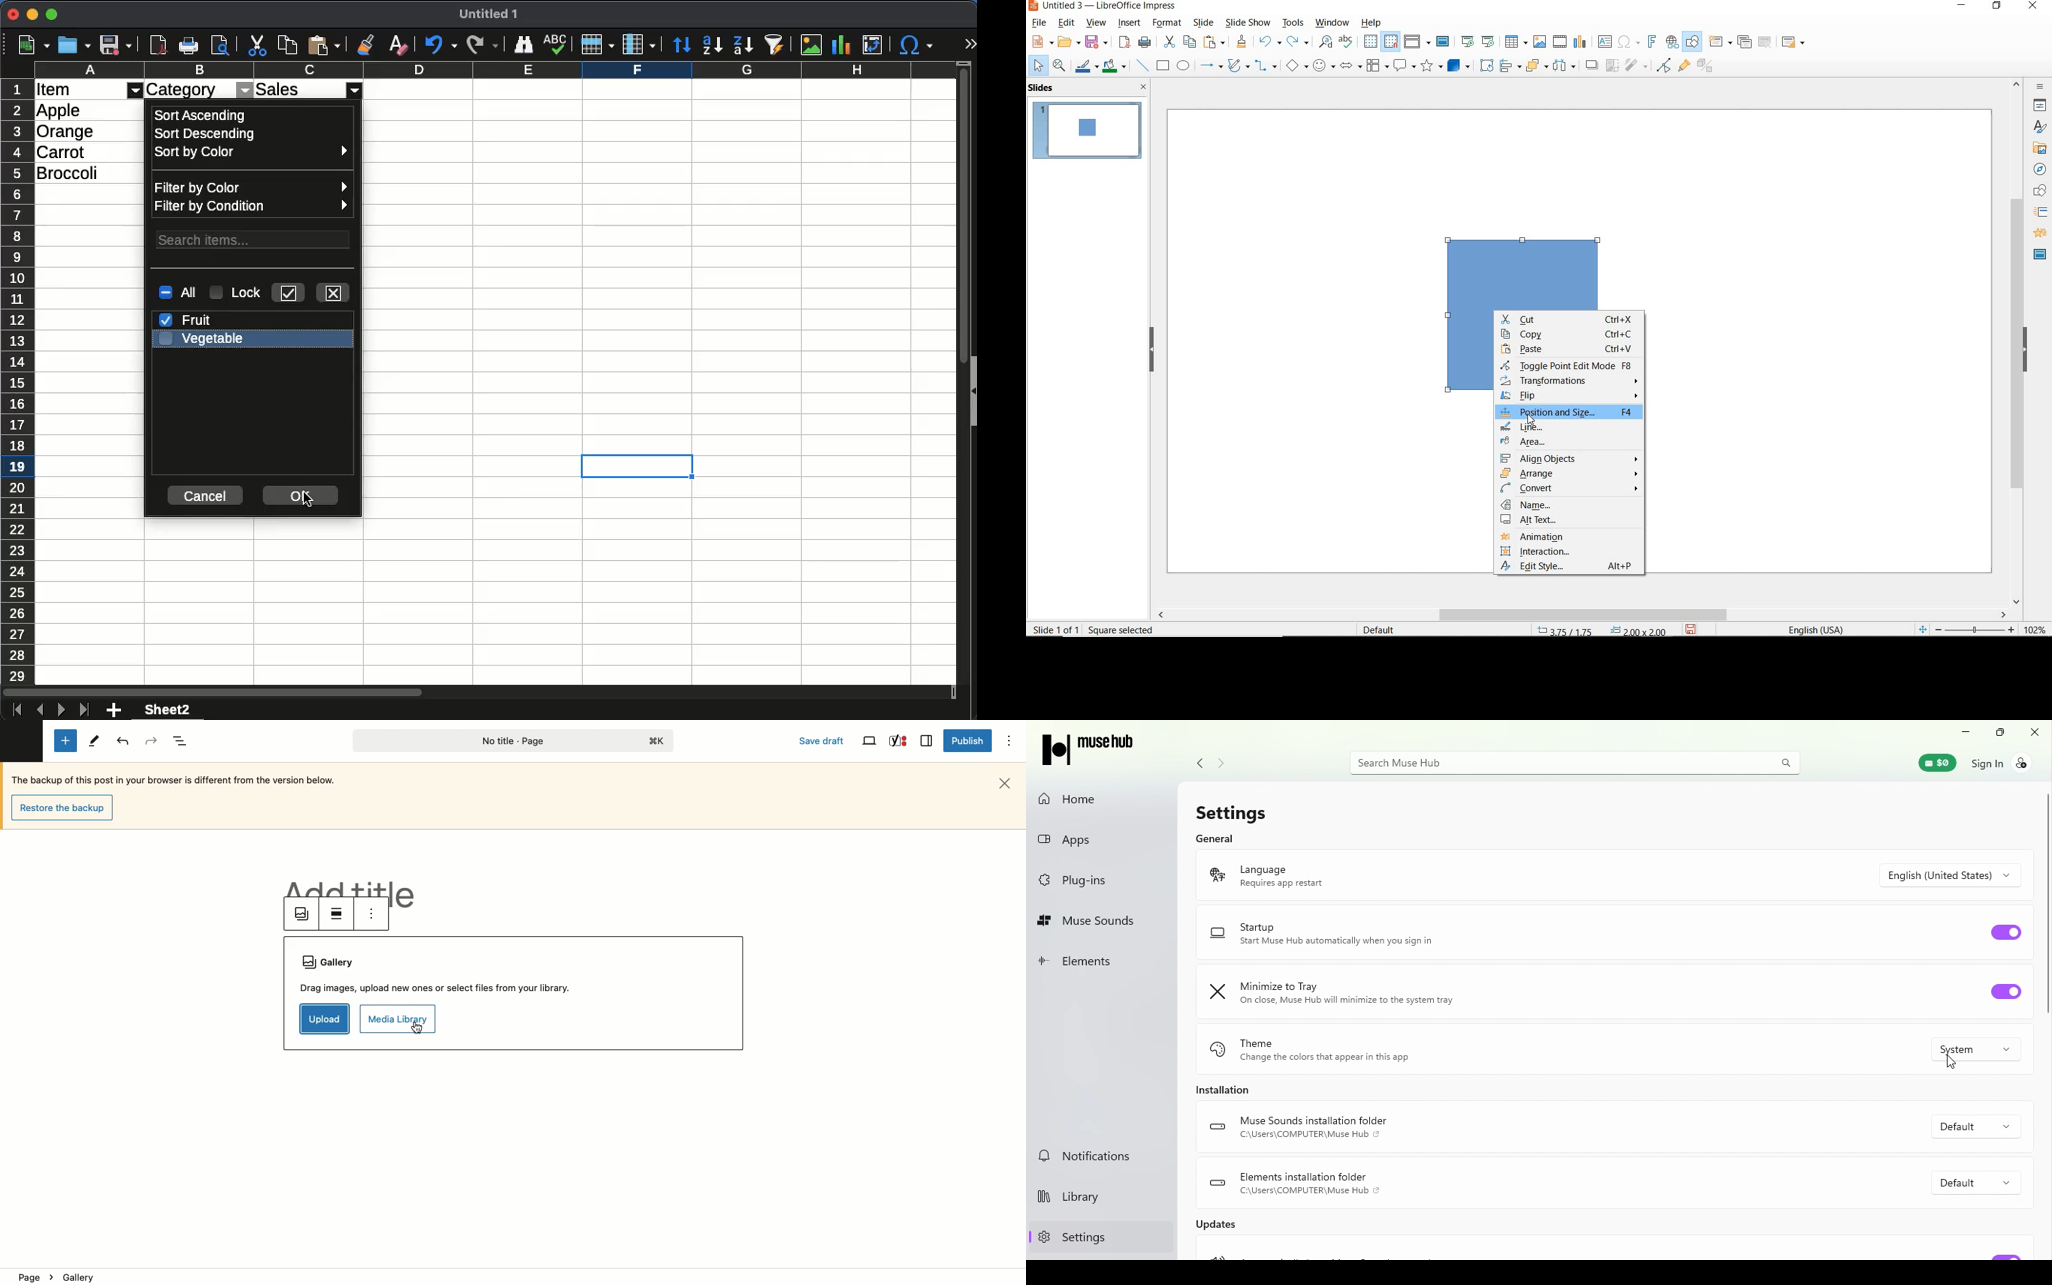 This screenshot has width=2072, height=1288. I want to click on special character, so click(917, 47).